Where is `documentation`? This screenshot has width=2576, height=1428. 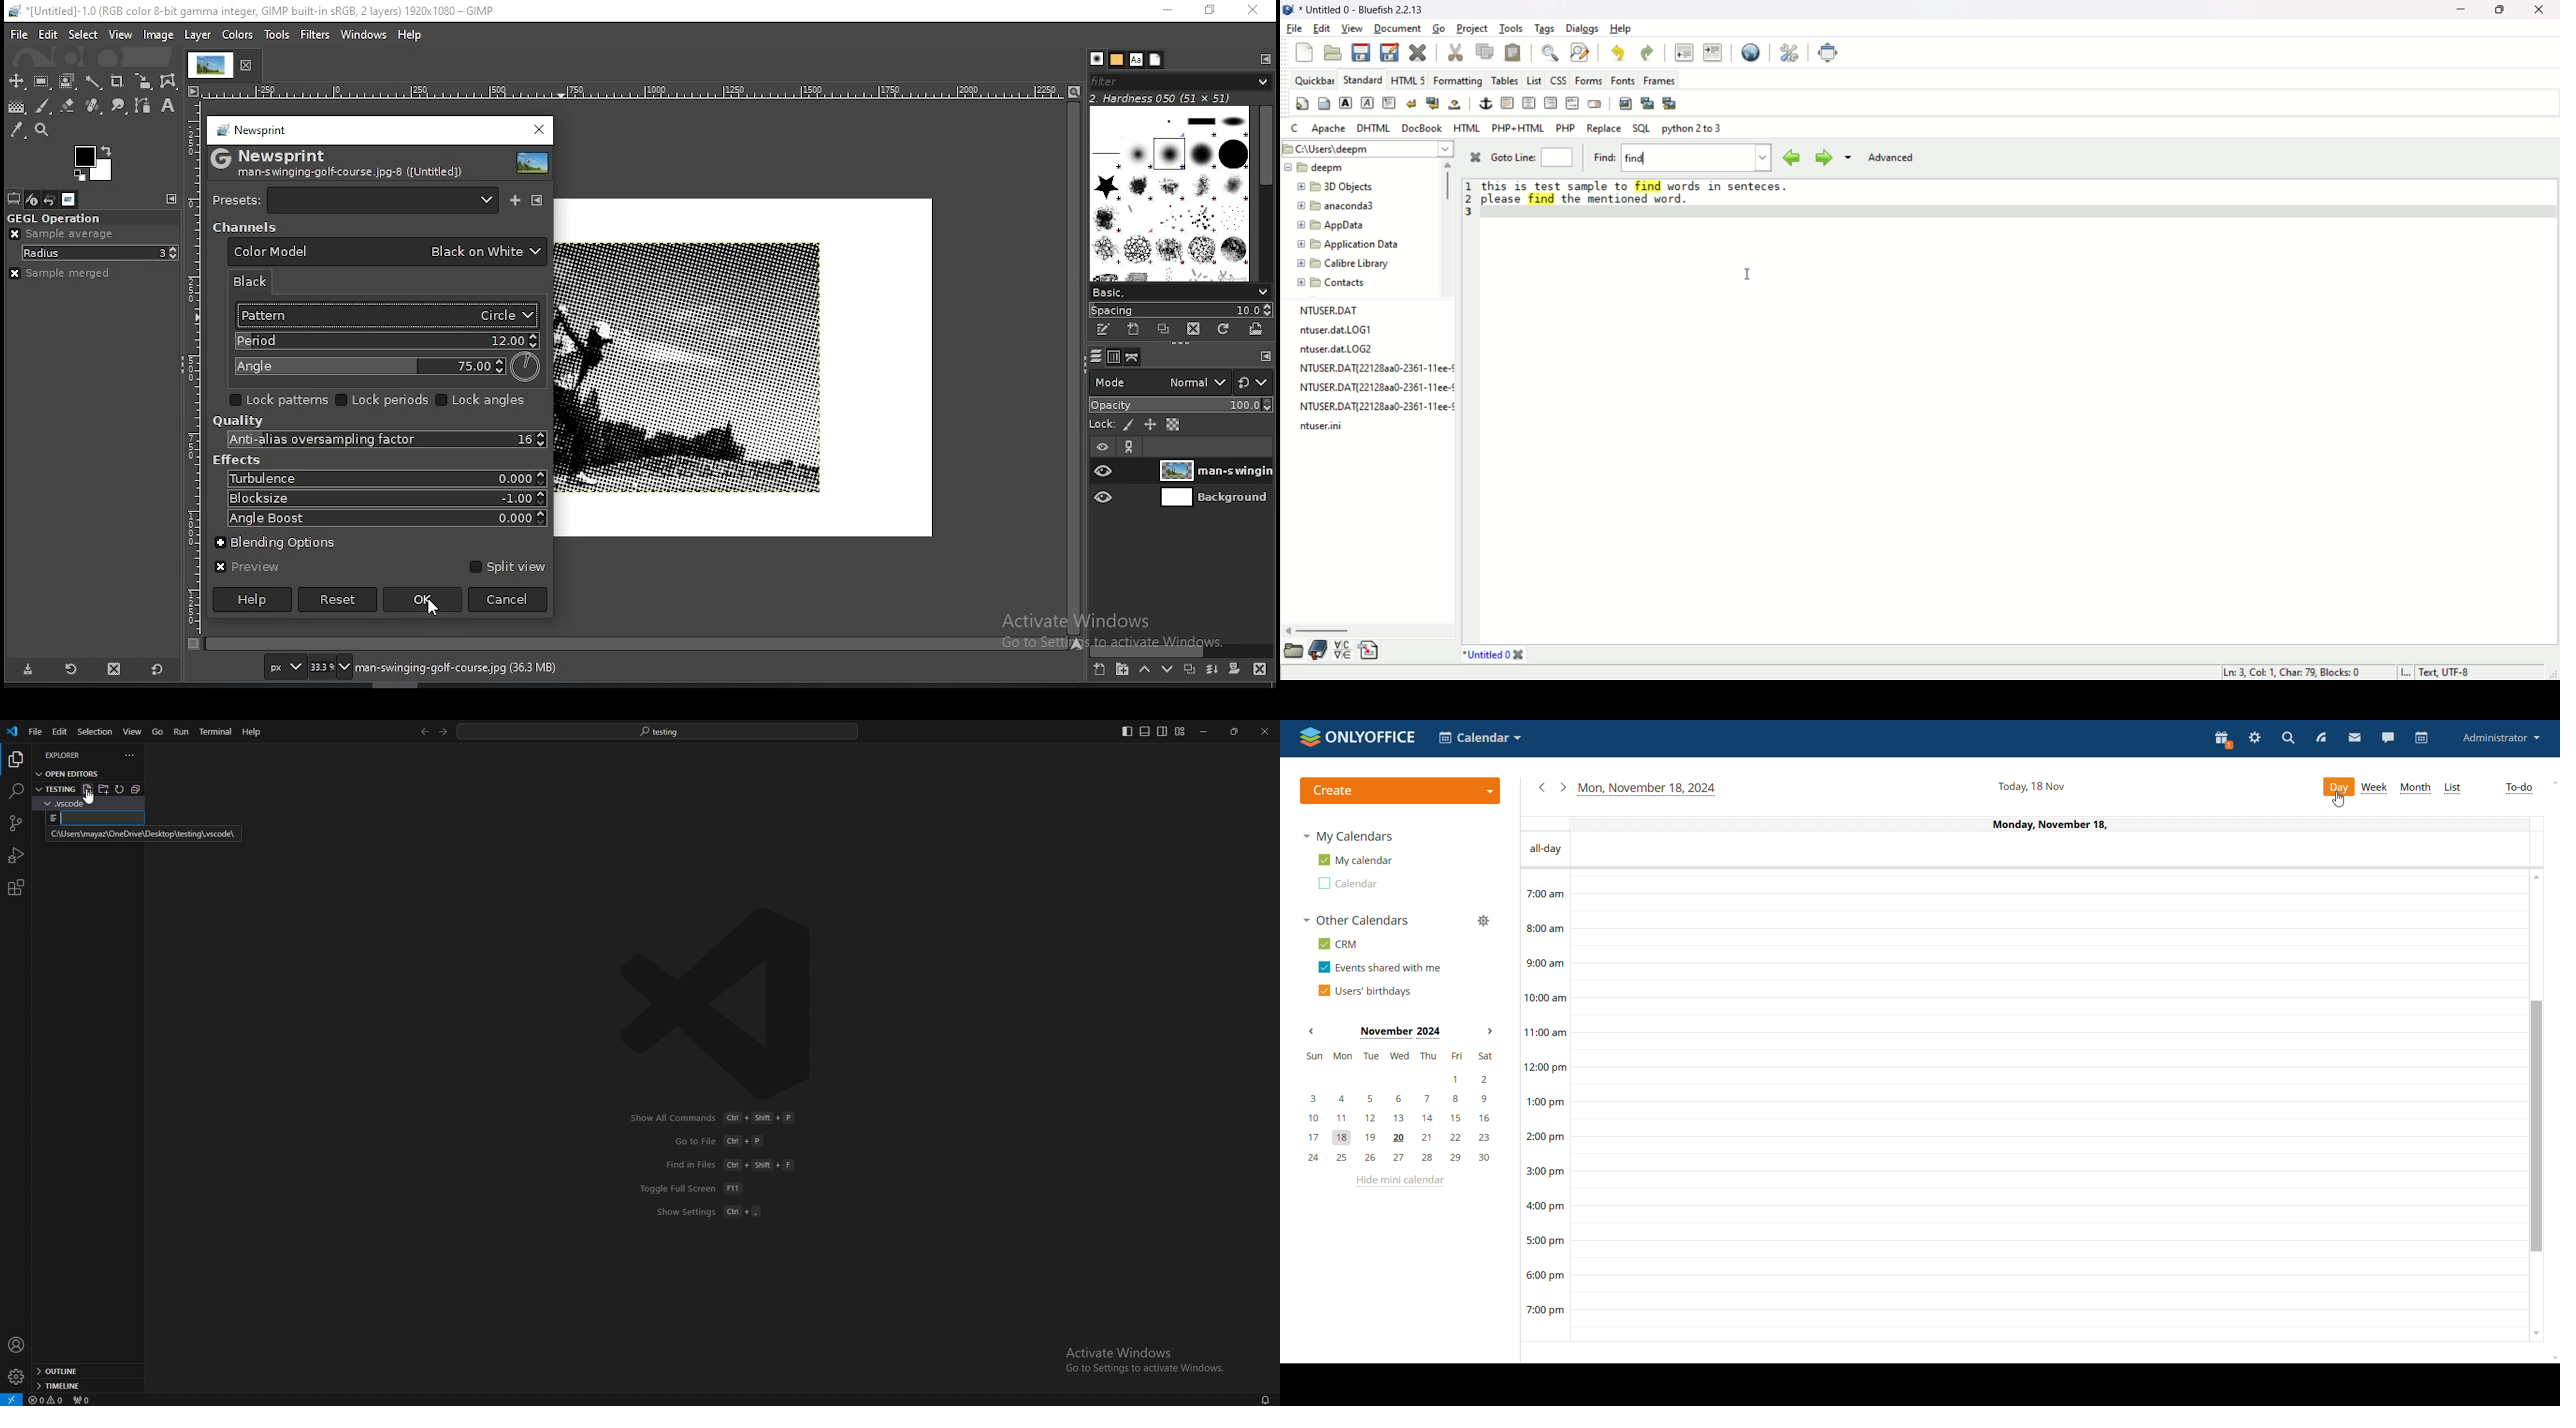 documentation is located at coordinates (1318, 650).